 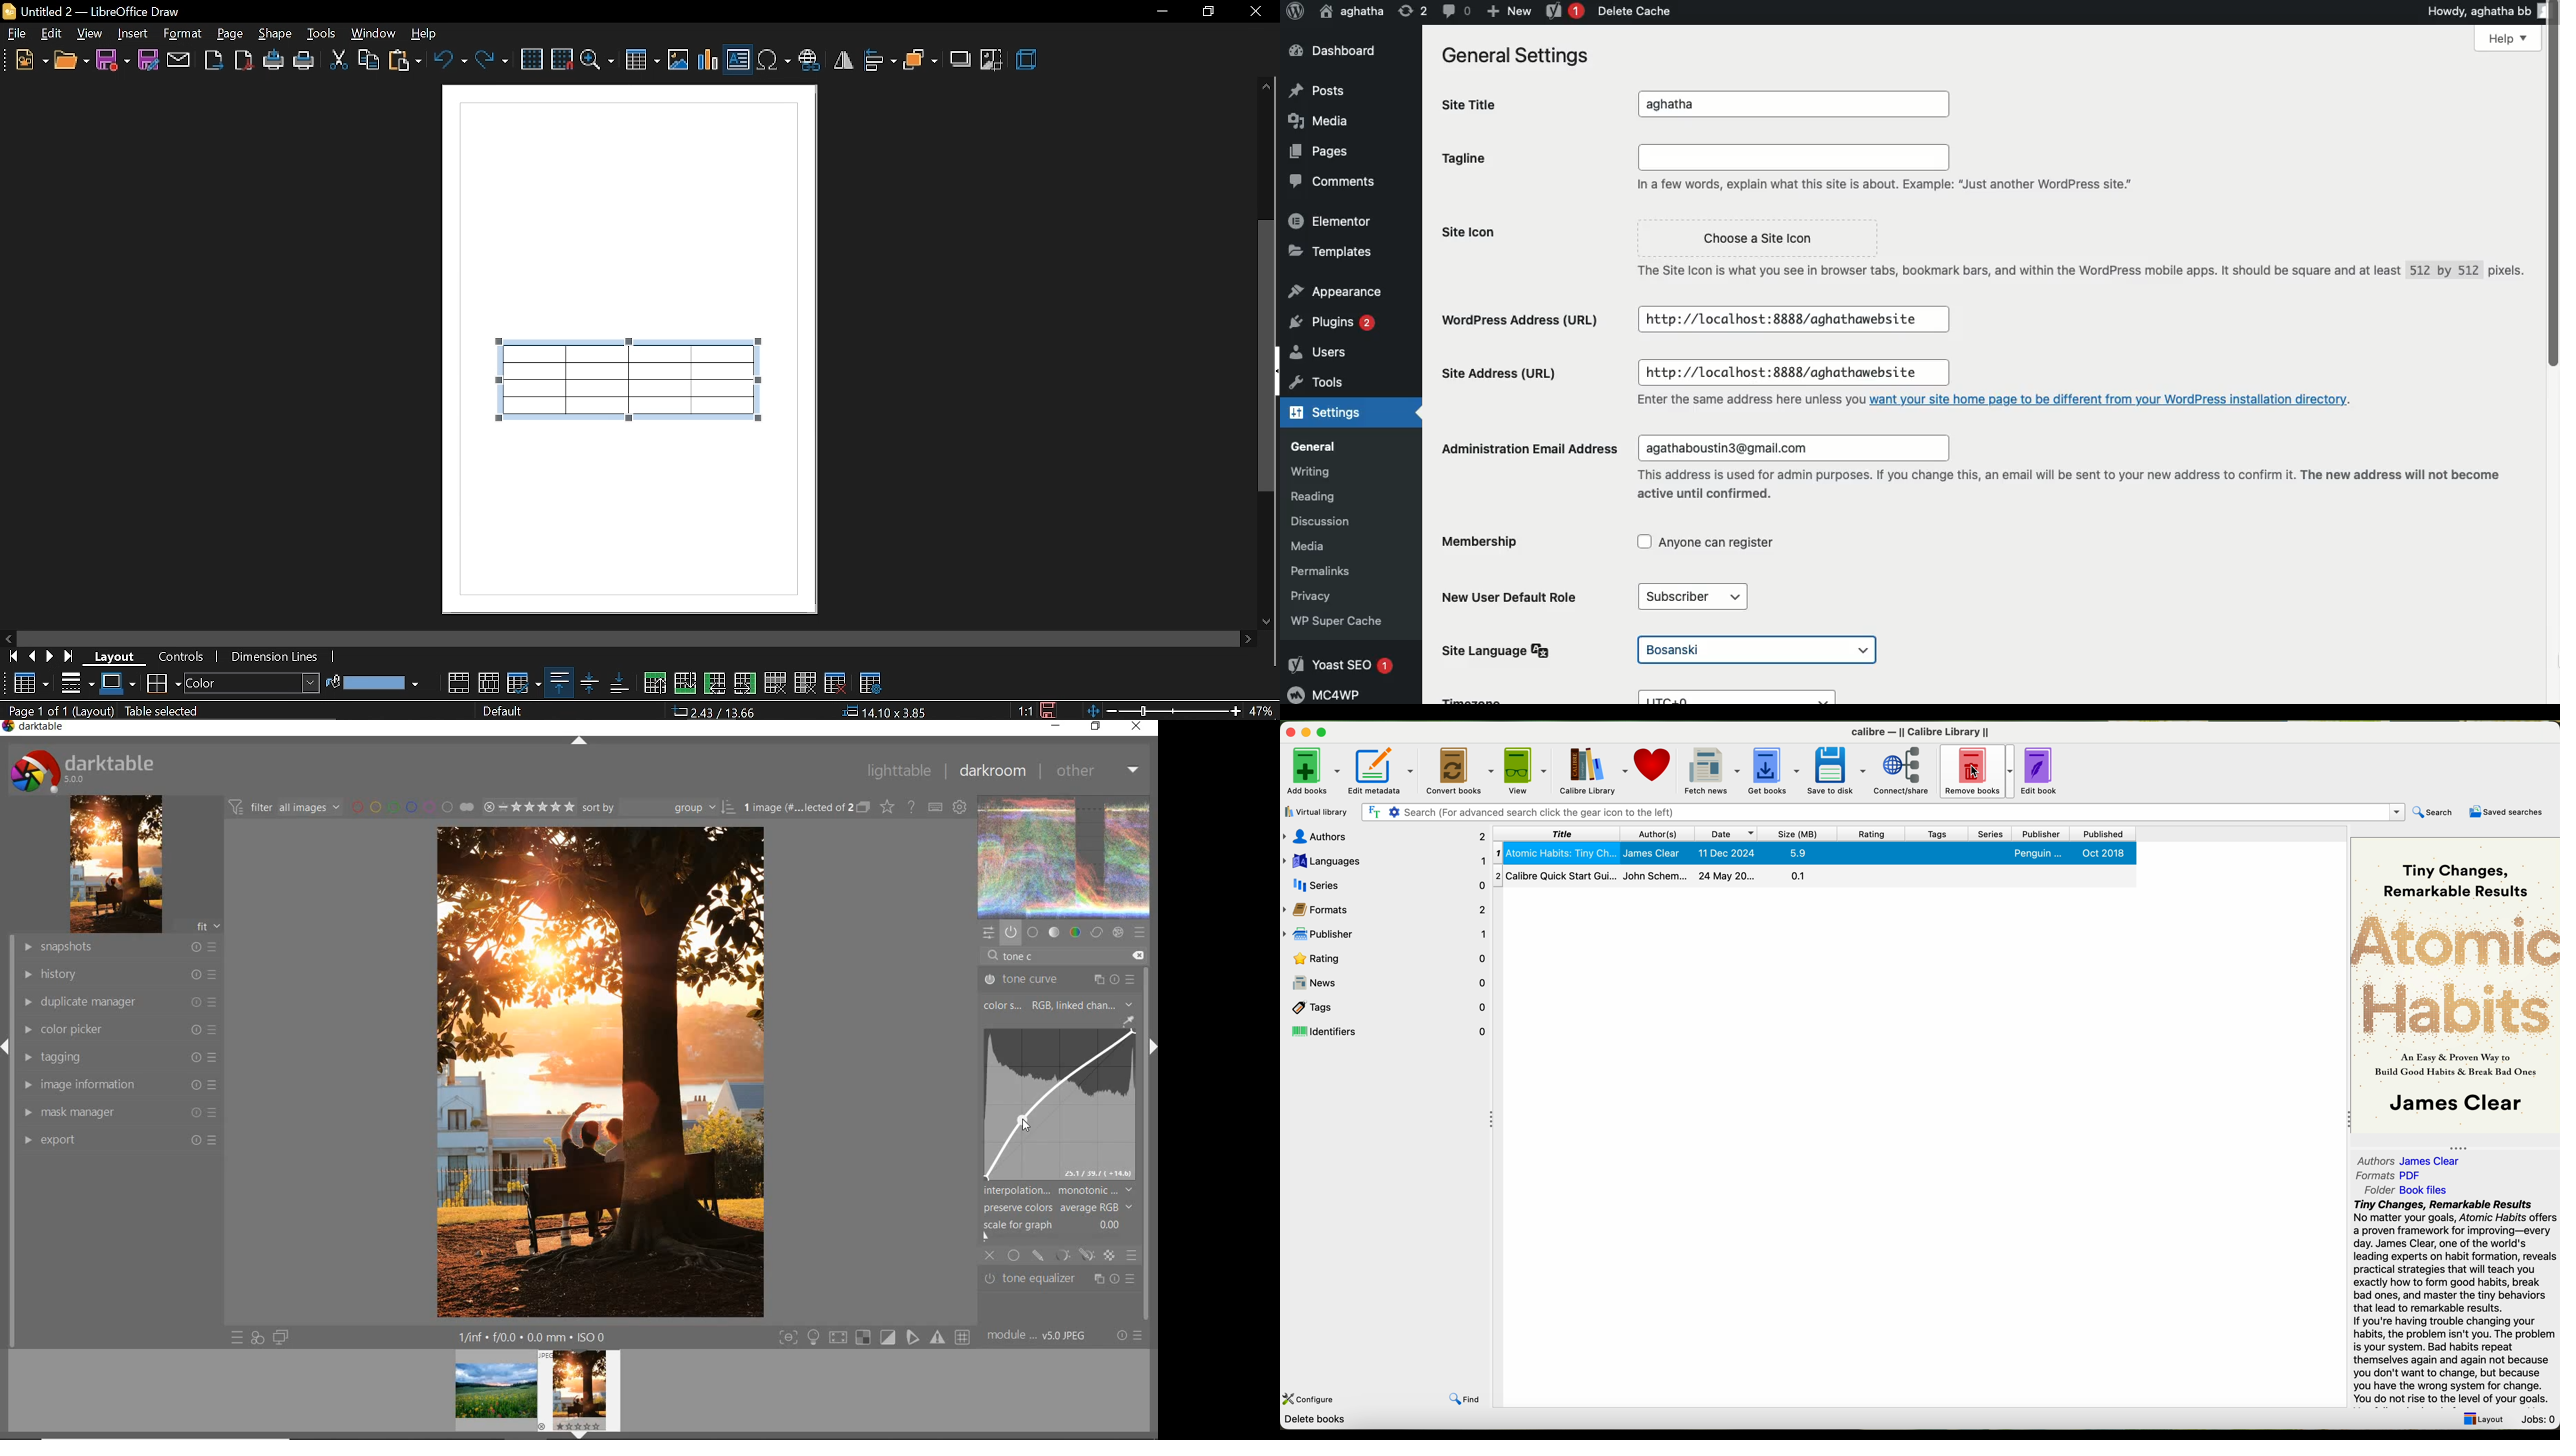 I want to click on convert books, so click(x=1459, y=770).